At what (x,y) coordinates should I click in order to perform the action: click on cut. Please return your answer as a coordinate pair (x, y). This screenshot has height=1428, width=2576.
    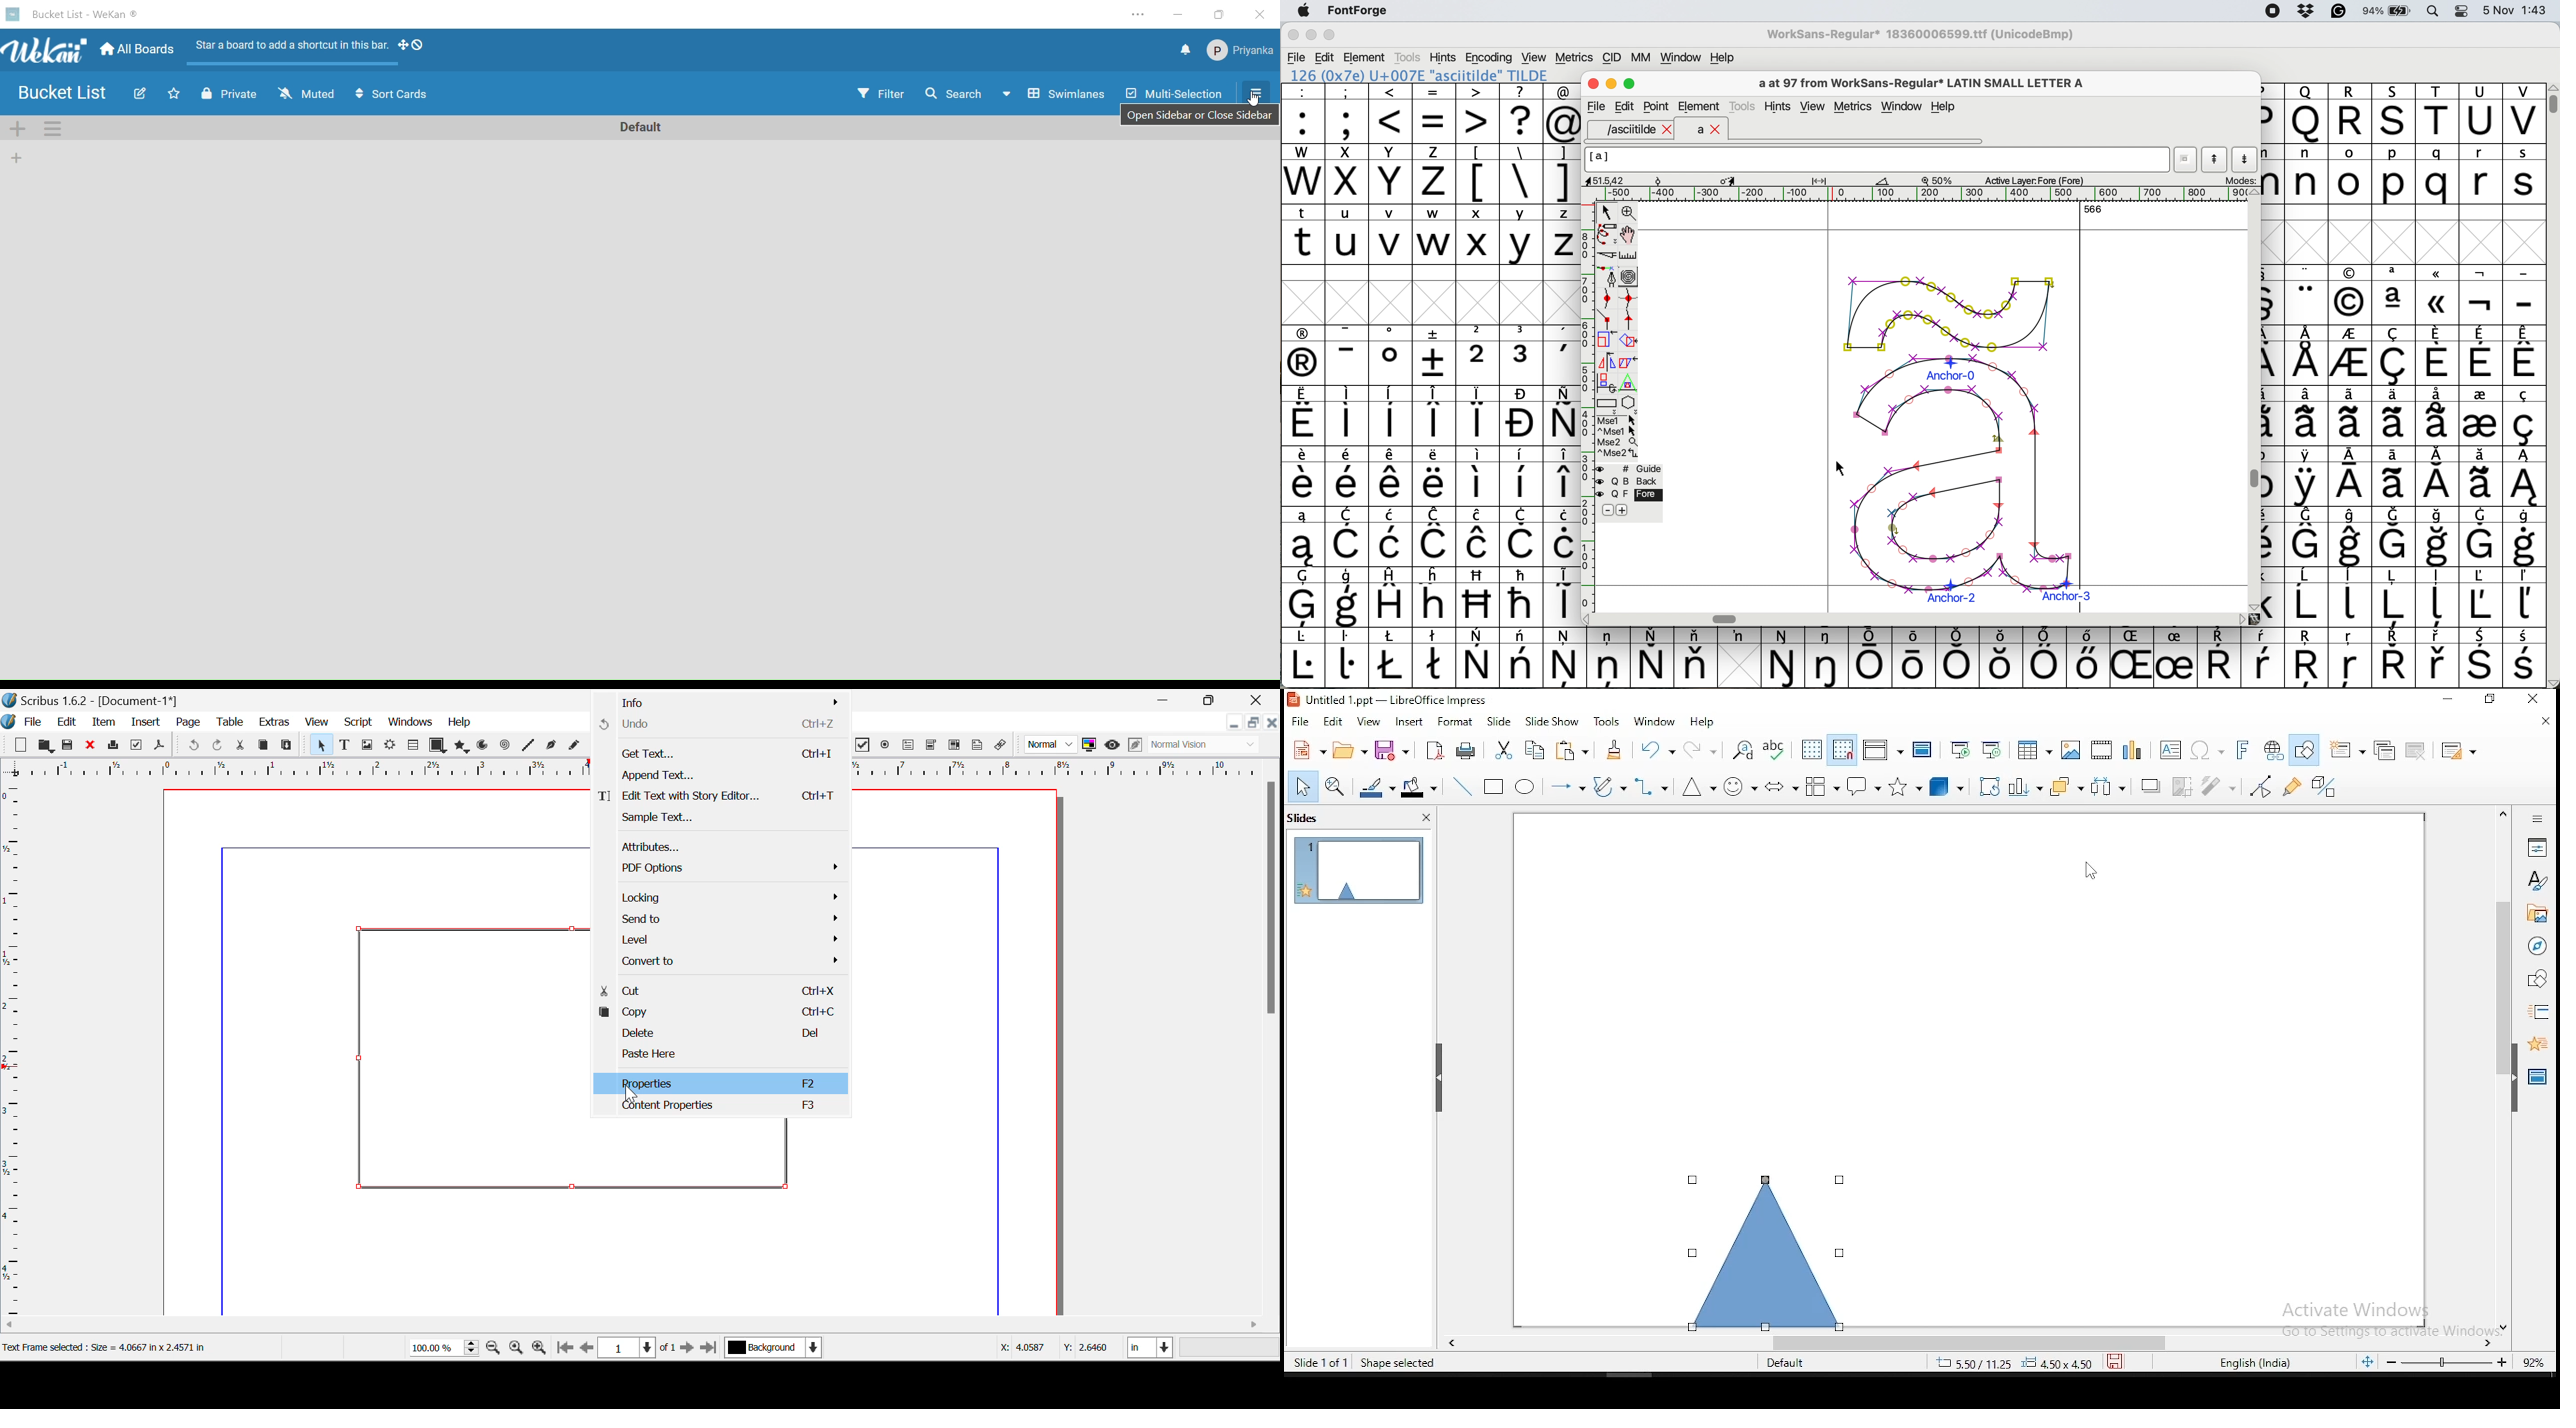
    Looking at the image, I should click on (1505, 751).